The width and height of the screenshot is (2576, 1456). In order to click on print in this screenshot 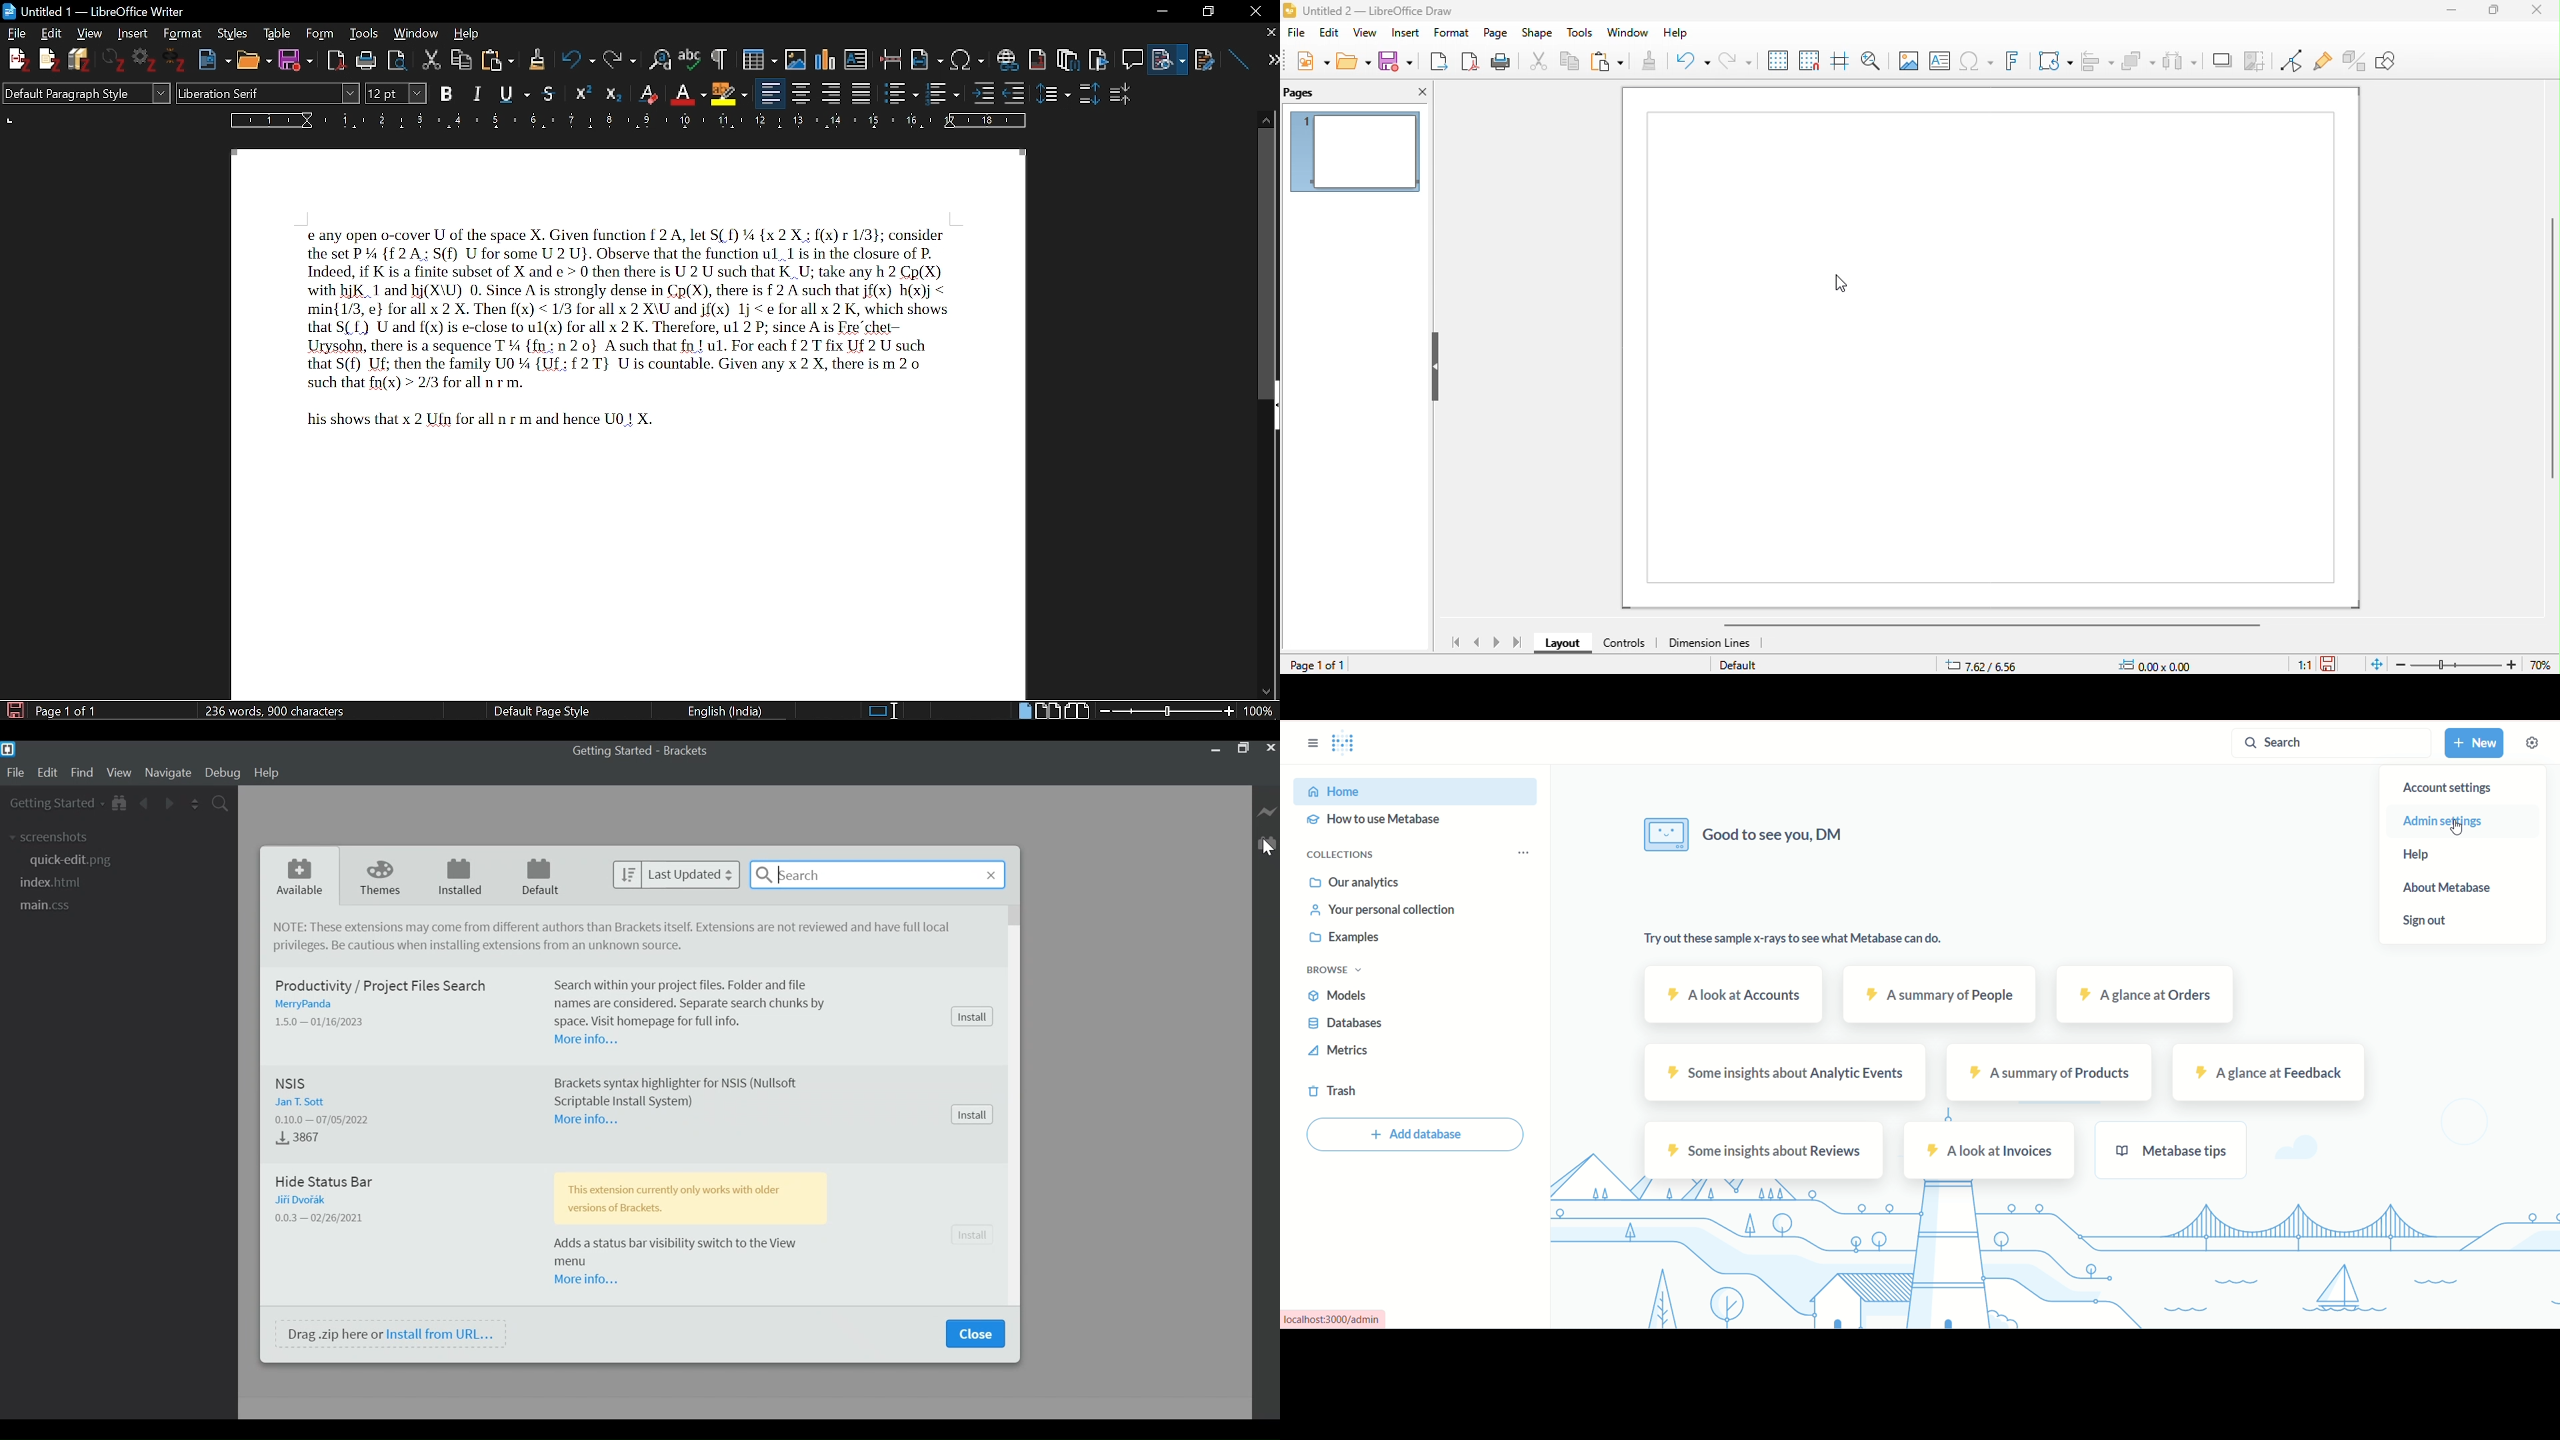, I will do `click(1500, 62)`.